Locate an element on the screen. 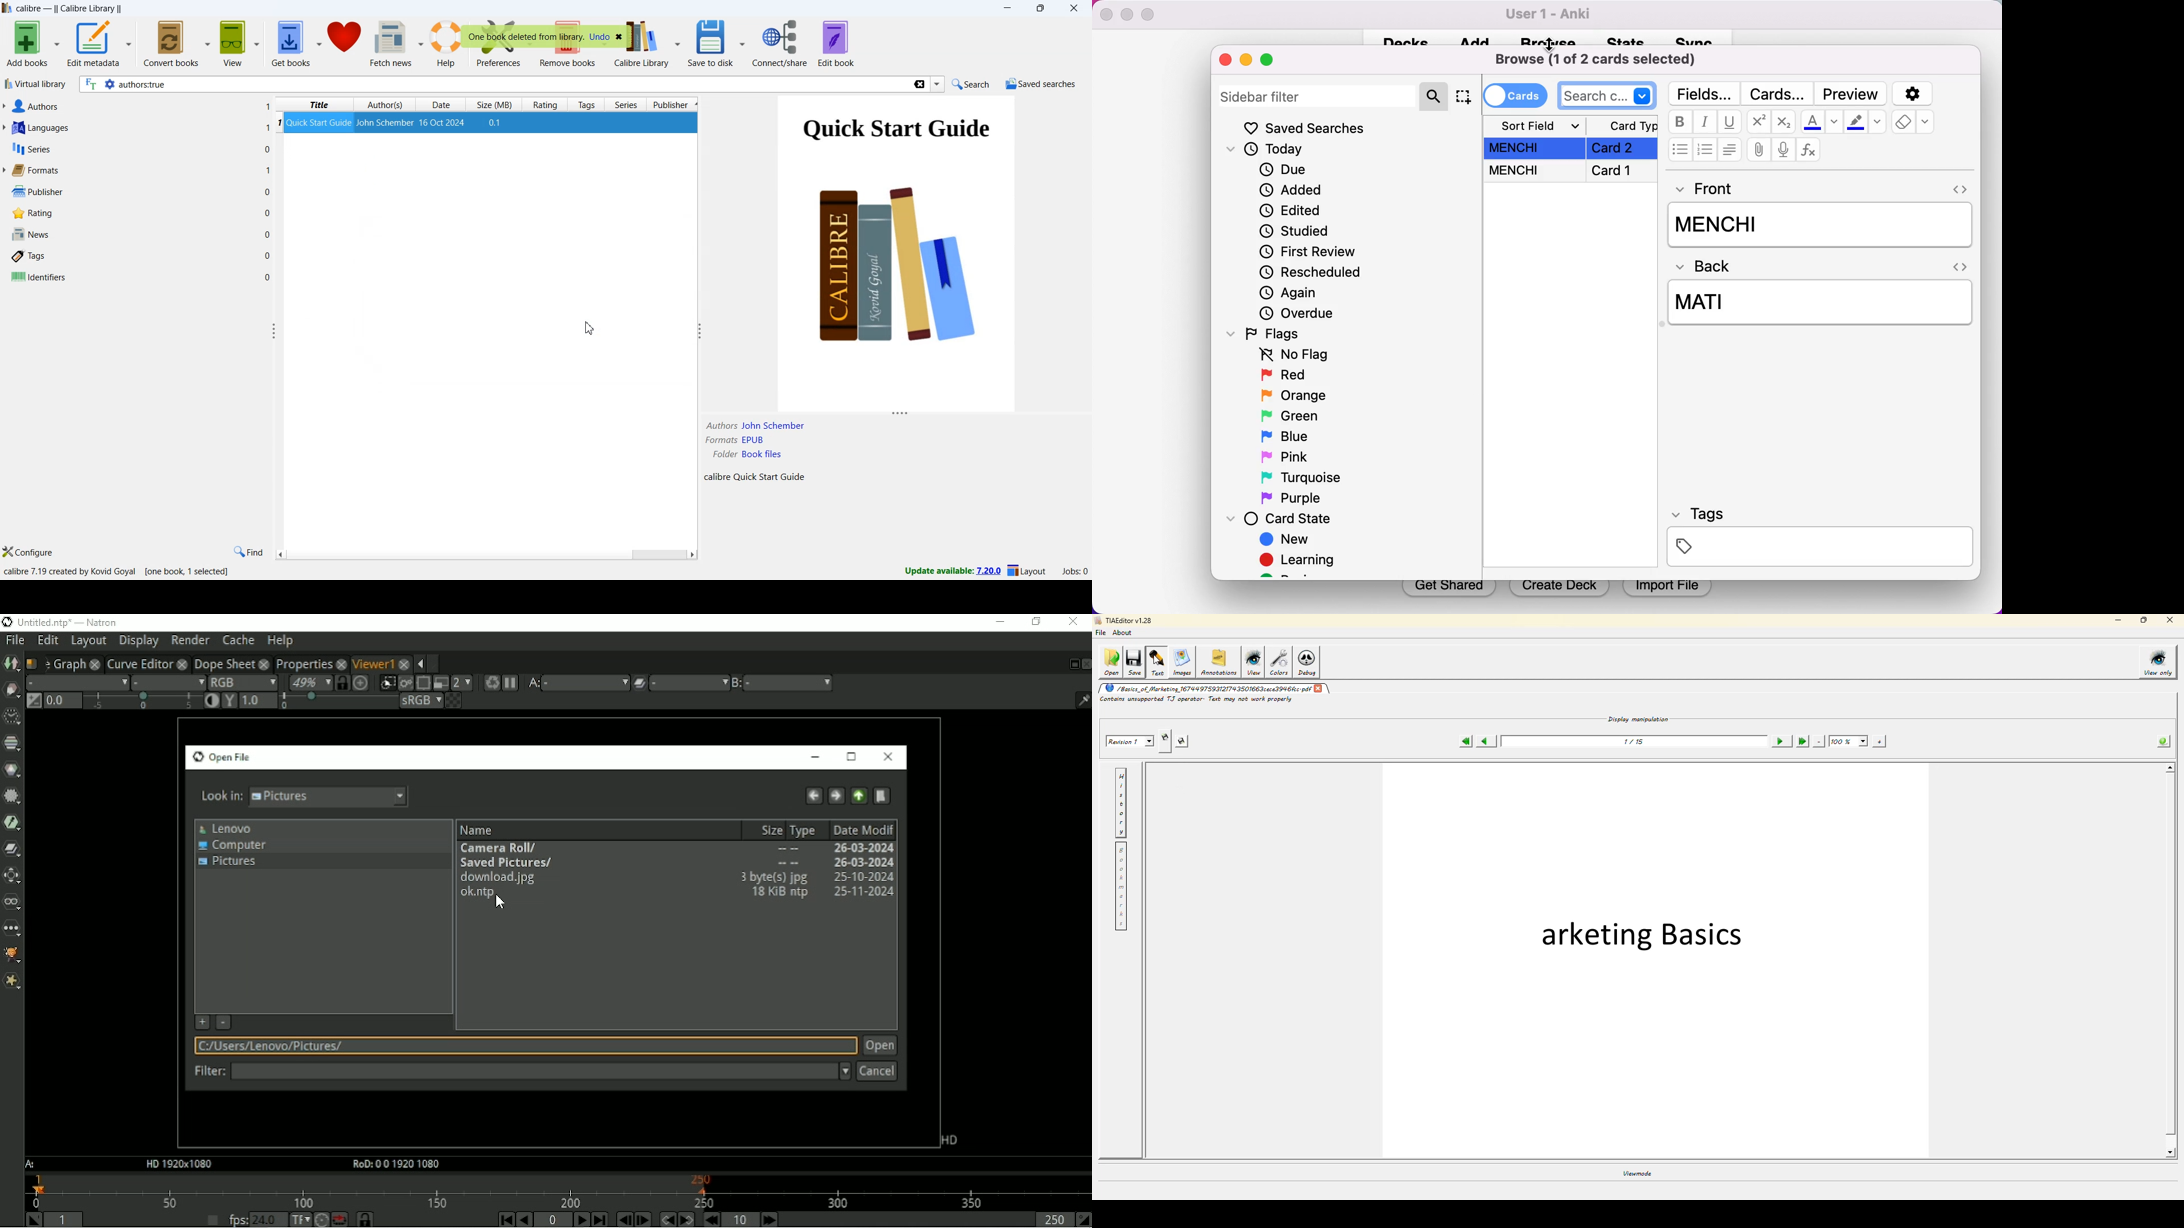 This screenshot has height=1232, width=2184. size is located at coordinates (495, 104).